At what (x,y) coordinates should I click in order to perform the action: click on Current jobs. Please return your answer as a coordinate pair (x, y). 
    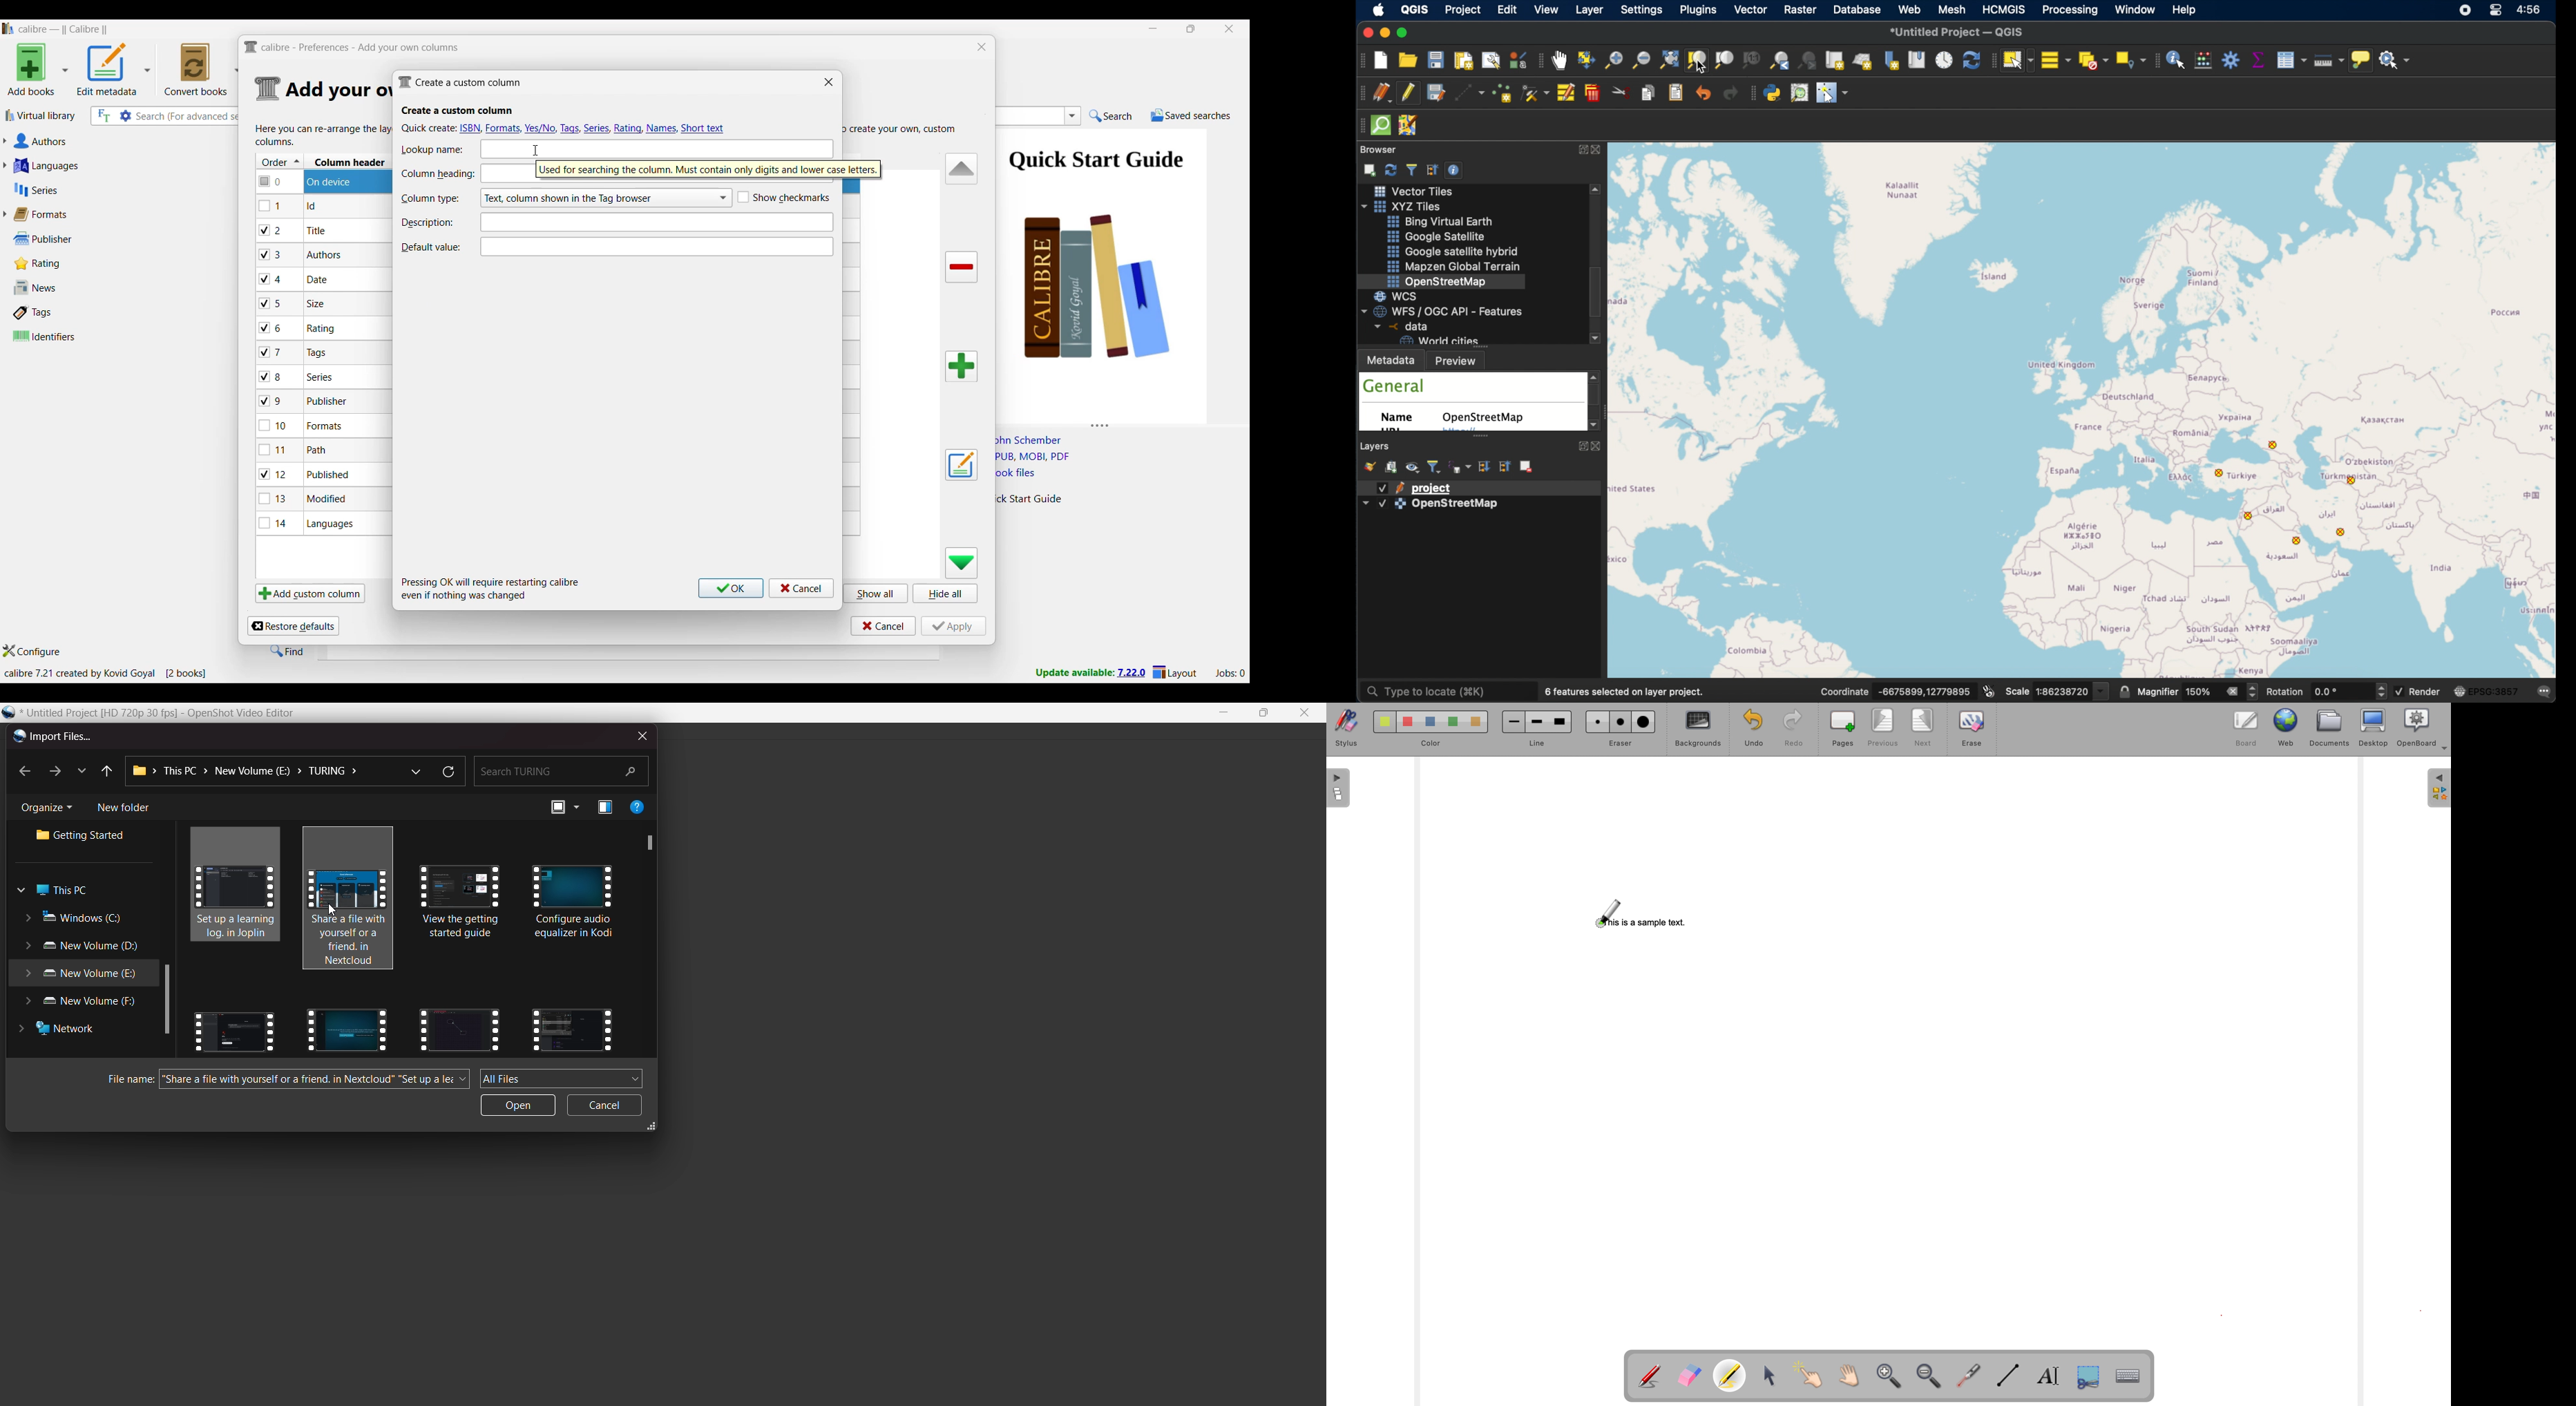
    Looking at the image, I should click on (1230, 674).